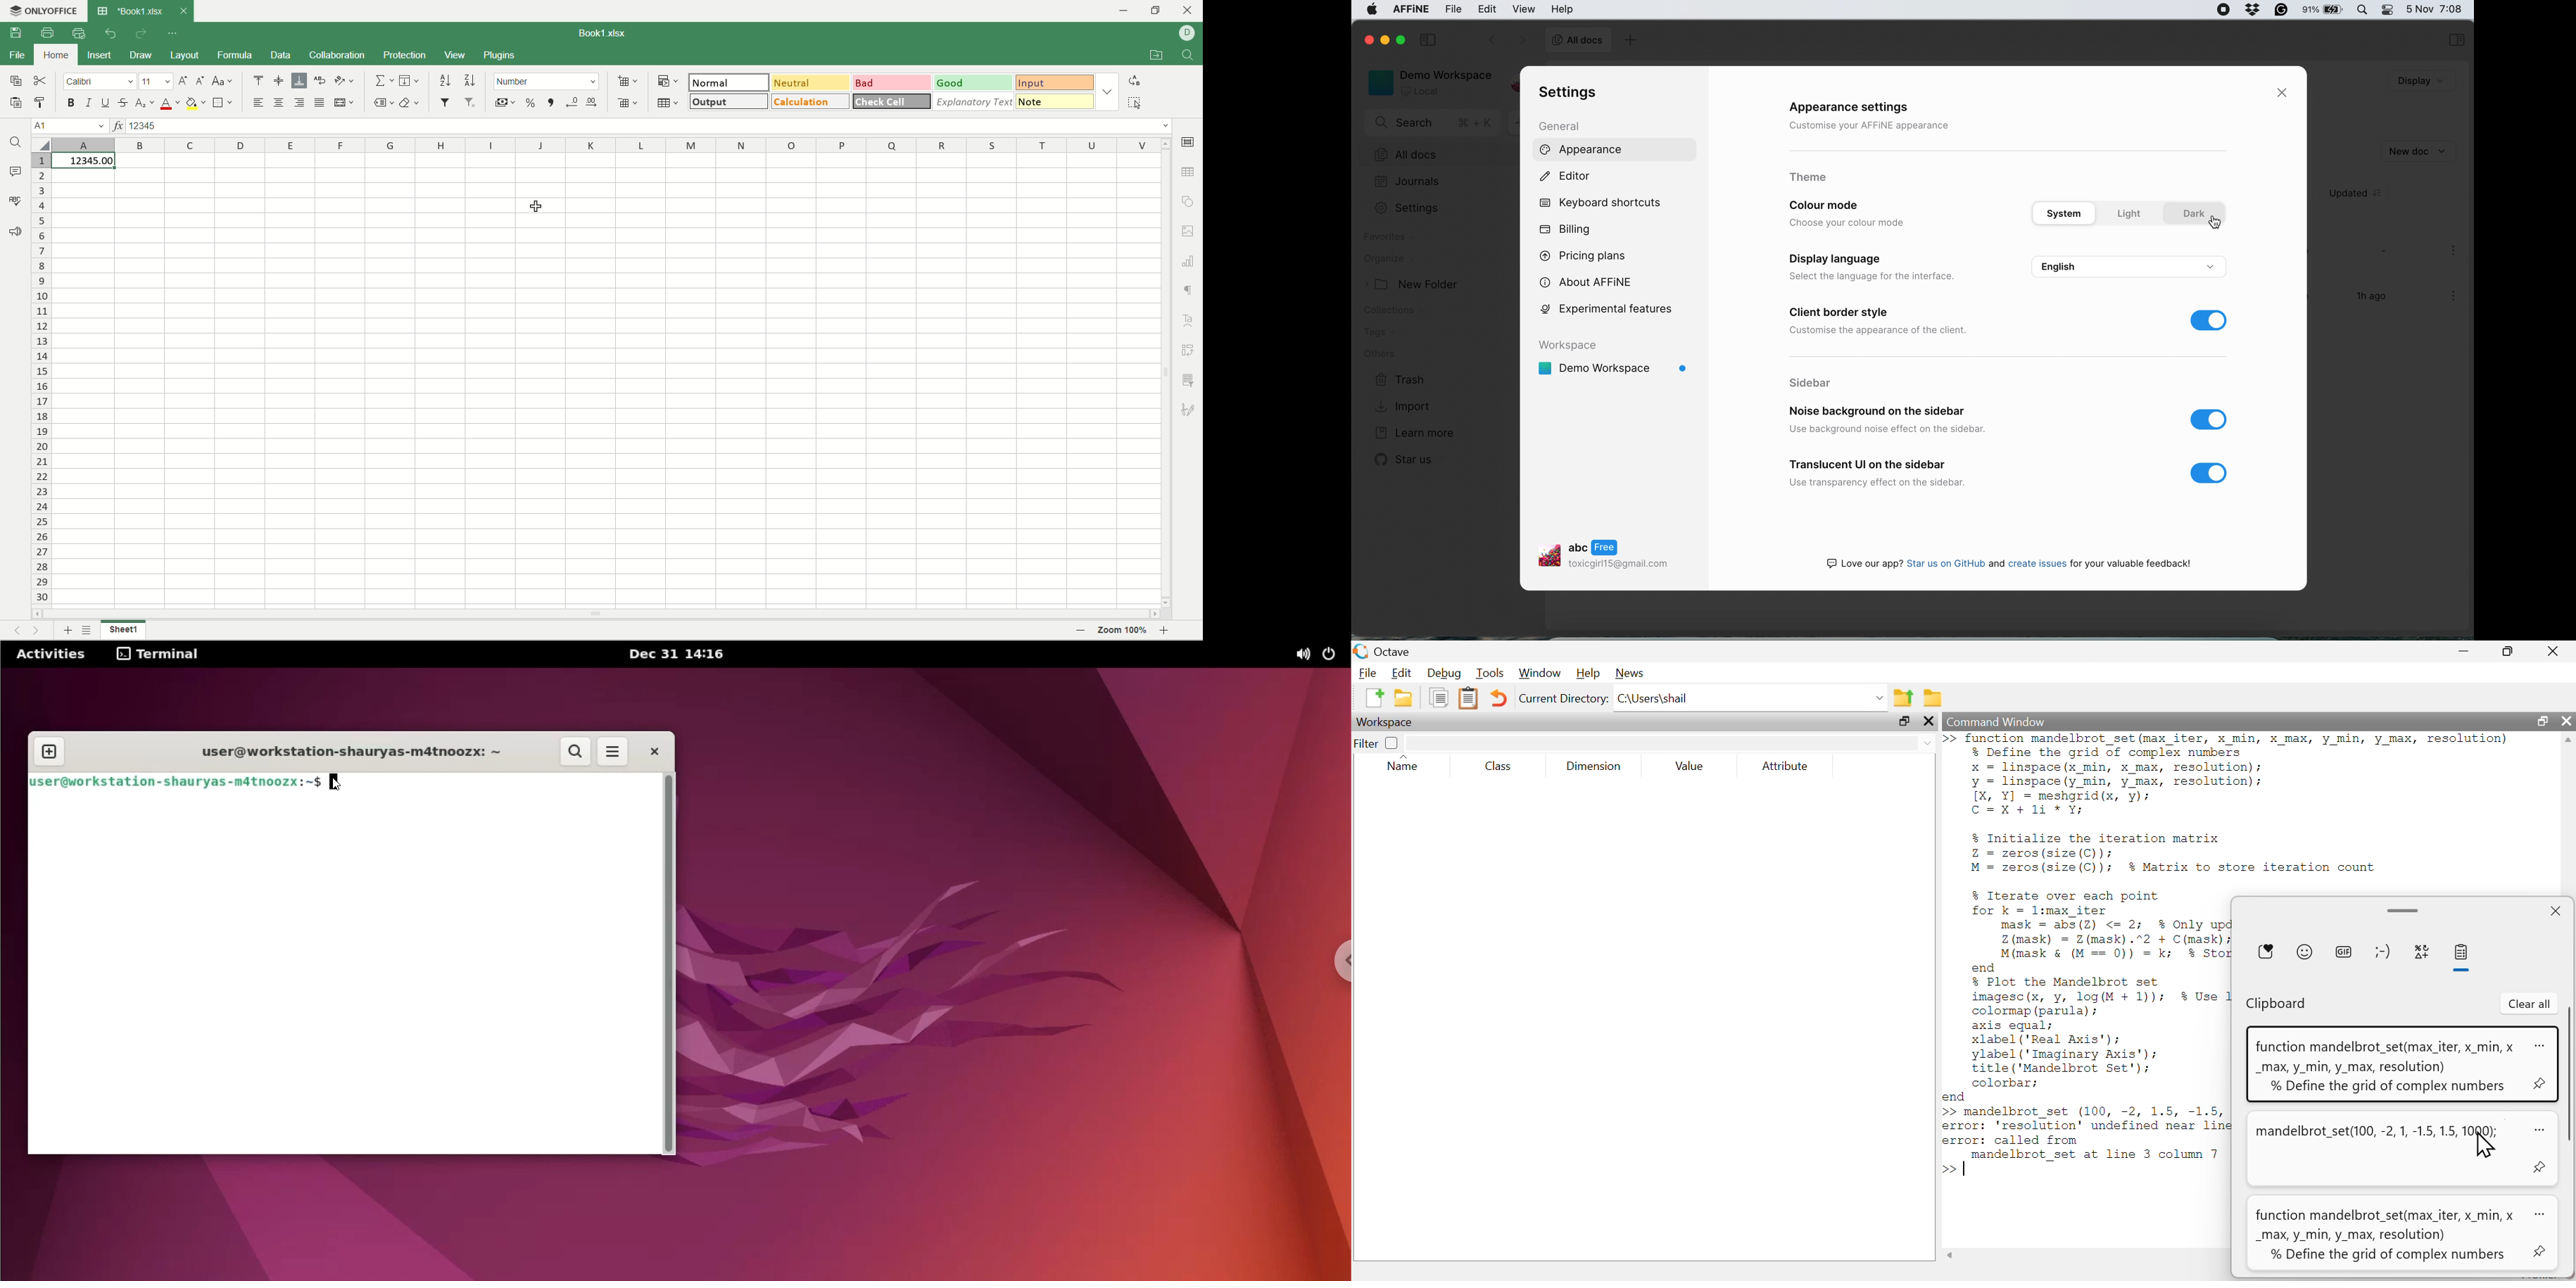  What do you see at coordinates (223, 103) in the screenshot?
I see `border` at bounding box center [223, 103].